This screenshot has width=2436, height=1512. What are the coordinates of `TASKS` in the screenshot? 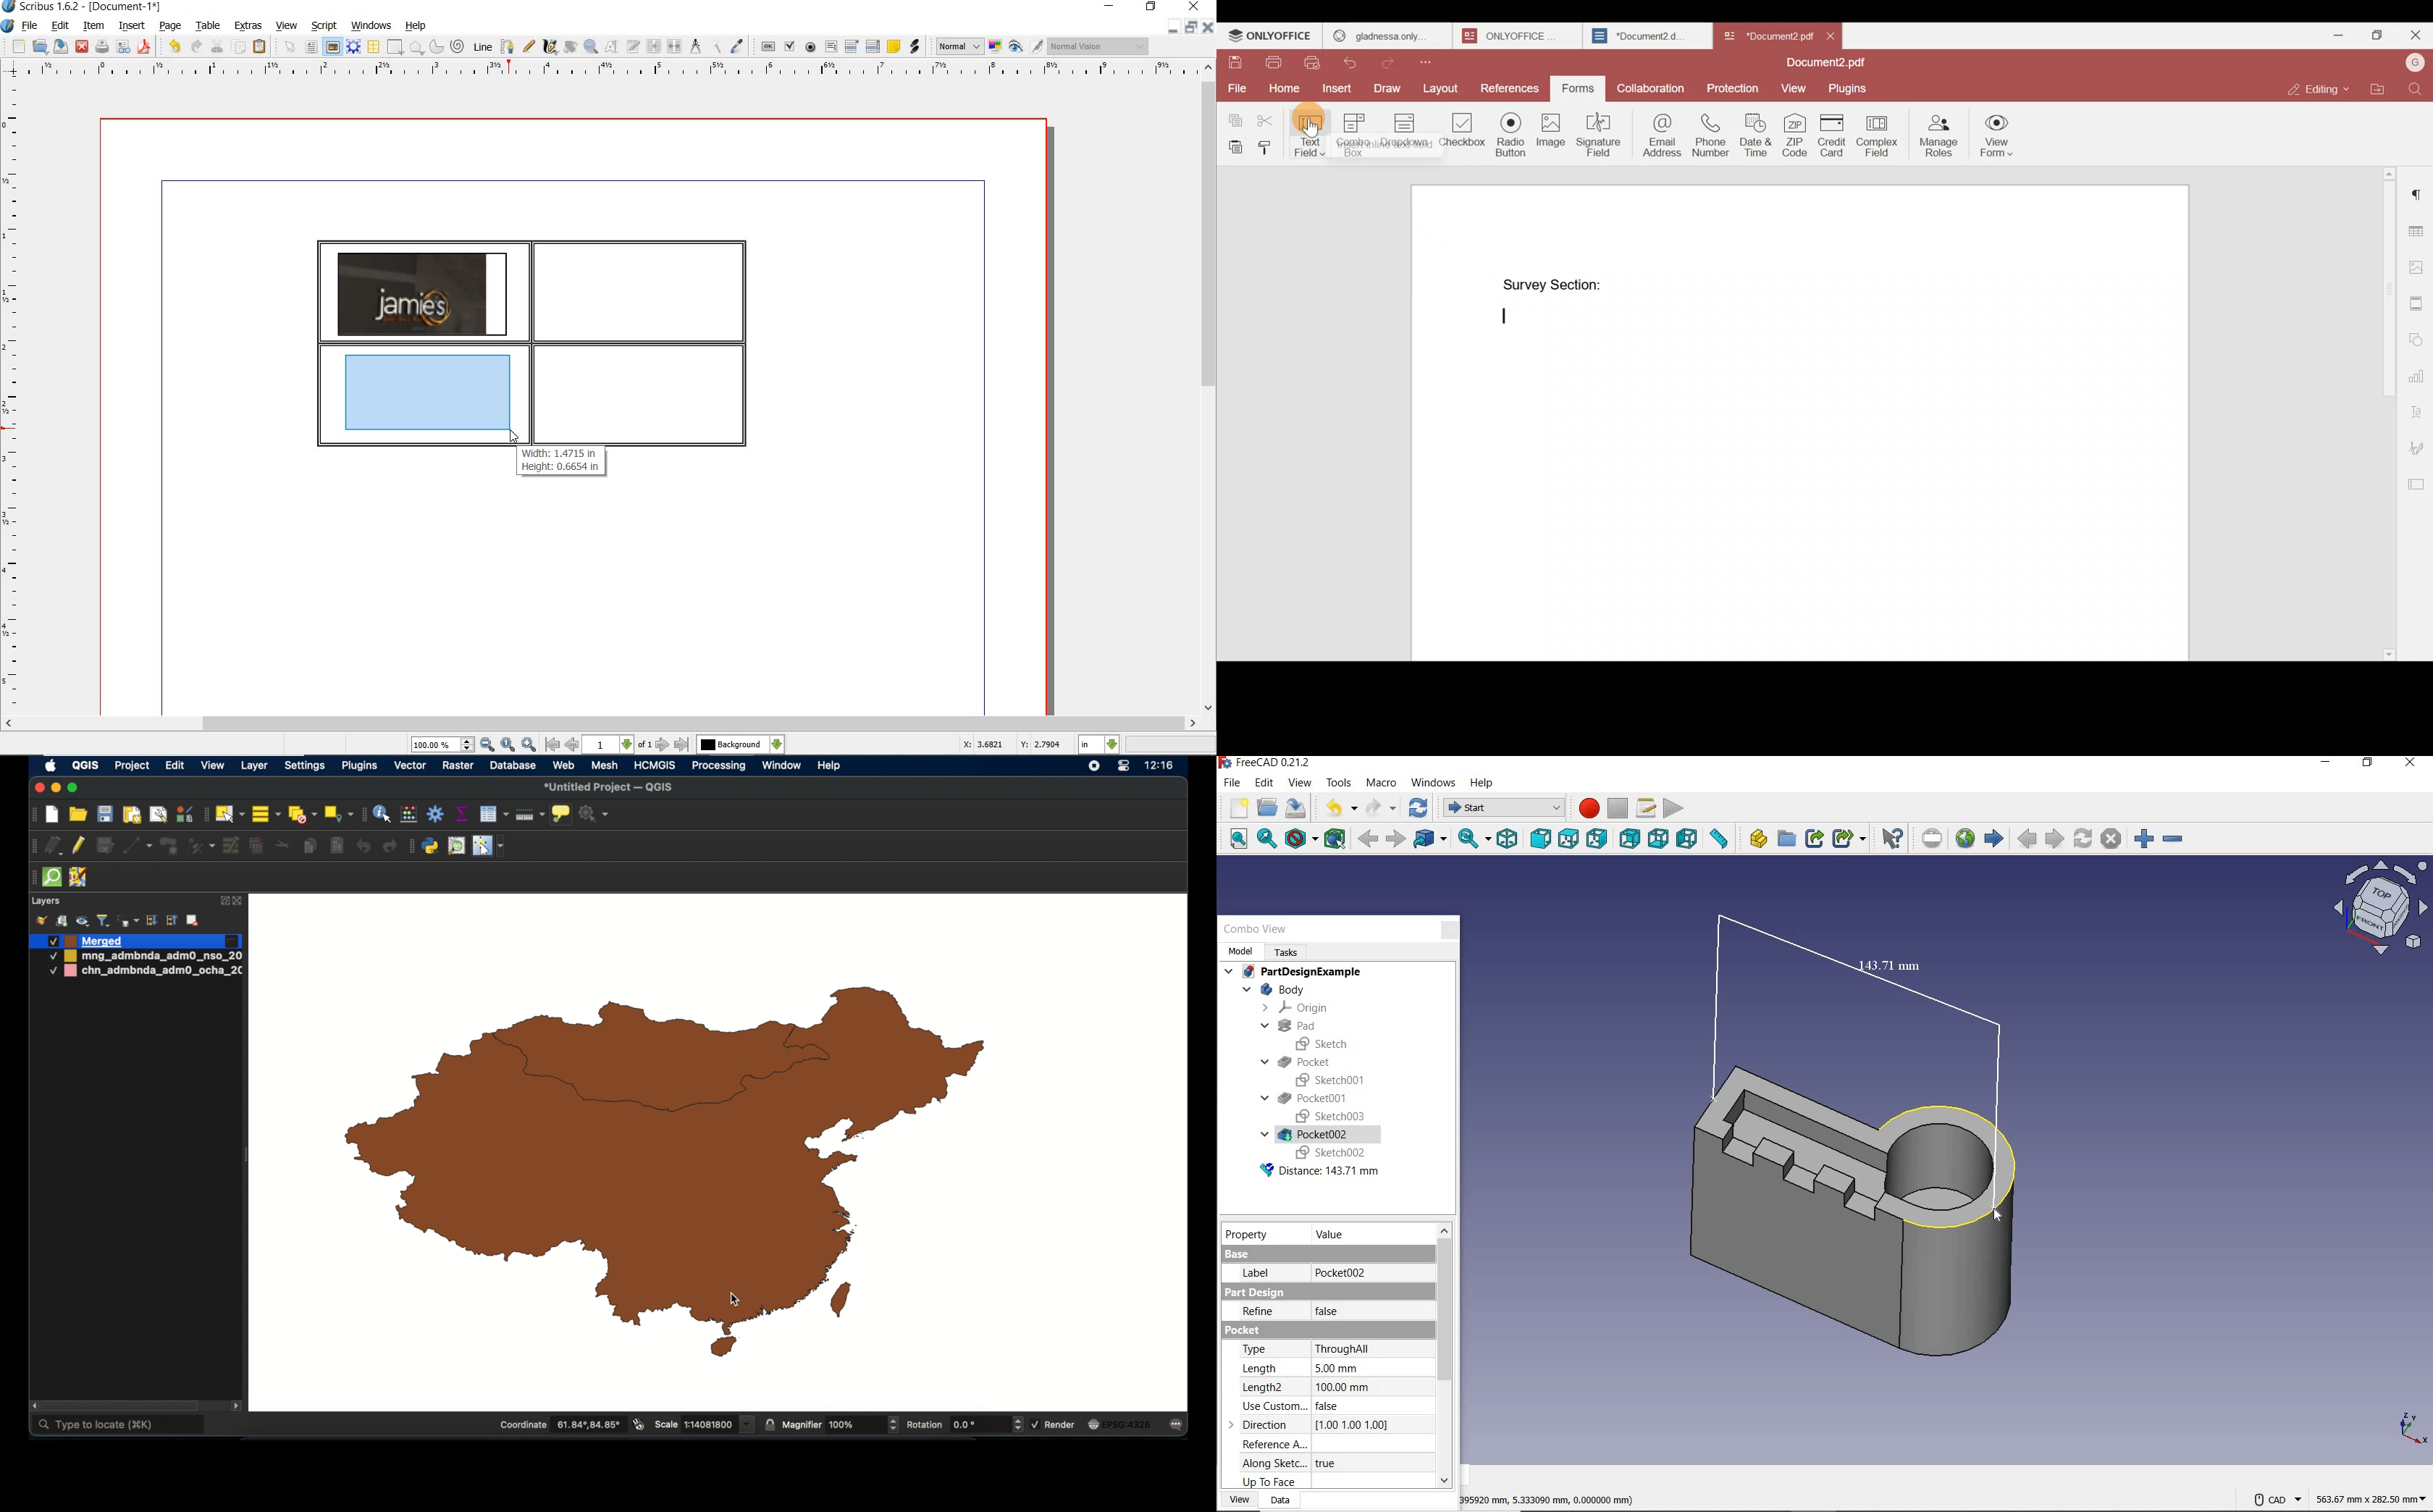 It's located at (1288, 952).